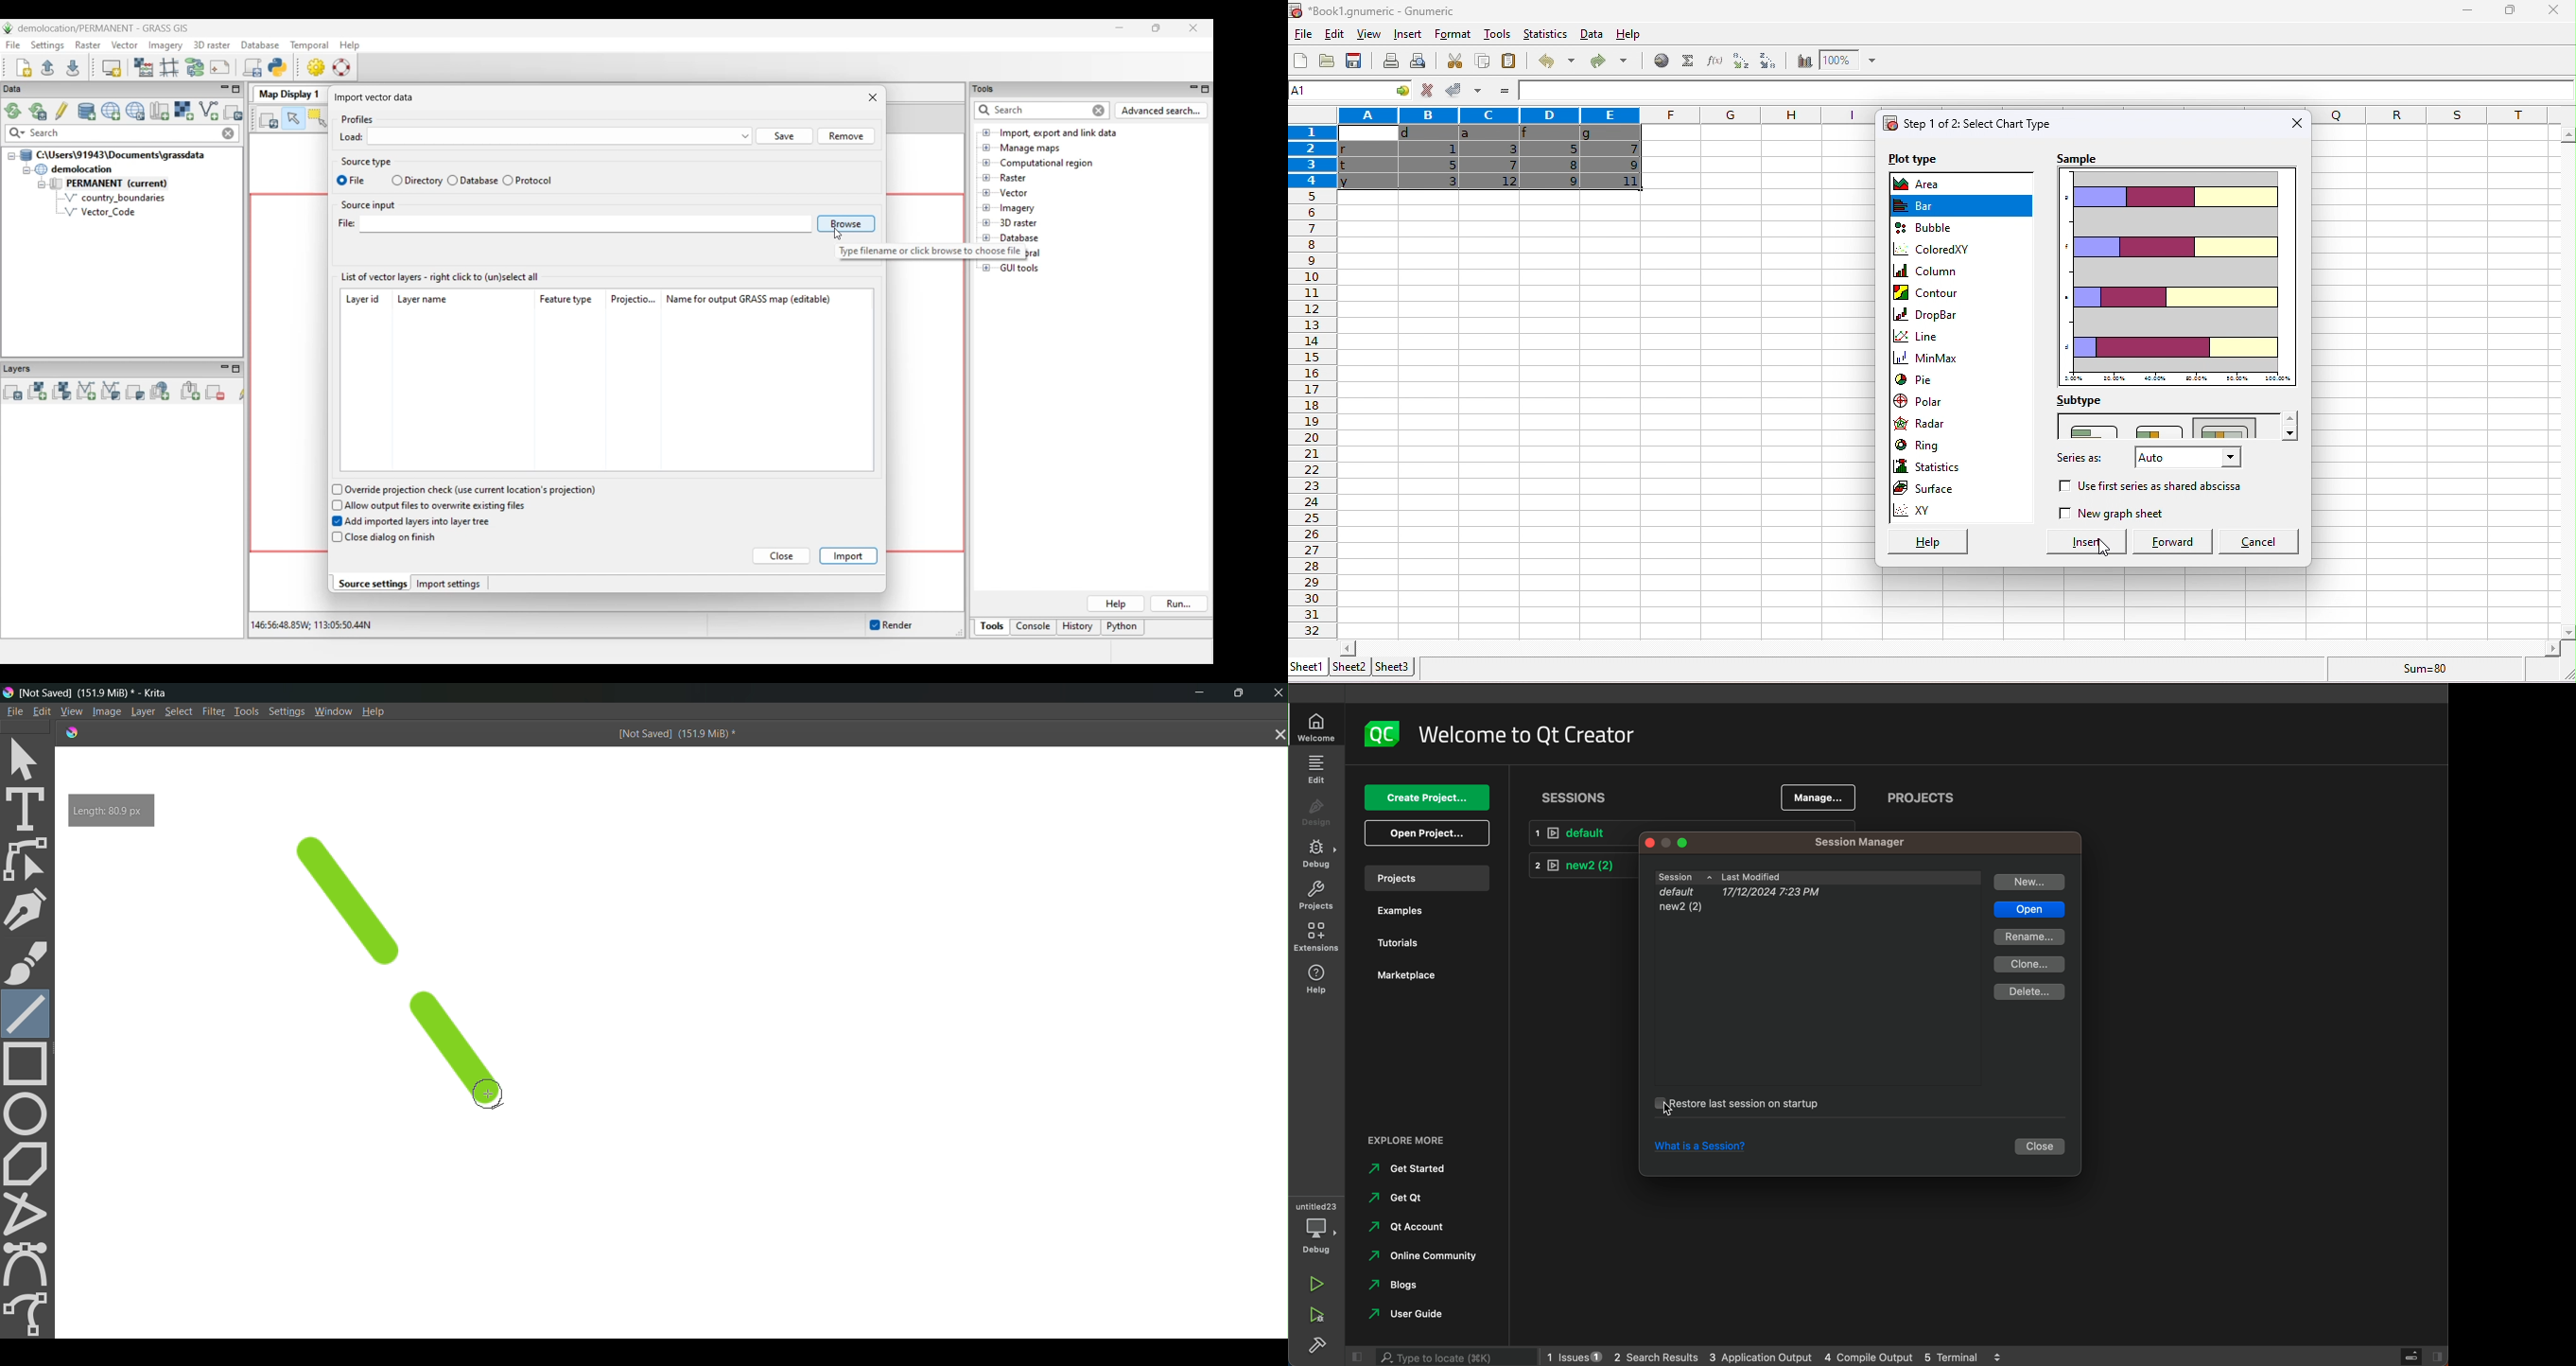  What do you see at coordinates (2113, 515) in the screenshot?
I see `new graph sheet` at bounding box center [2113, 515].